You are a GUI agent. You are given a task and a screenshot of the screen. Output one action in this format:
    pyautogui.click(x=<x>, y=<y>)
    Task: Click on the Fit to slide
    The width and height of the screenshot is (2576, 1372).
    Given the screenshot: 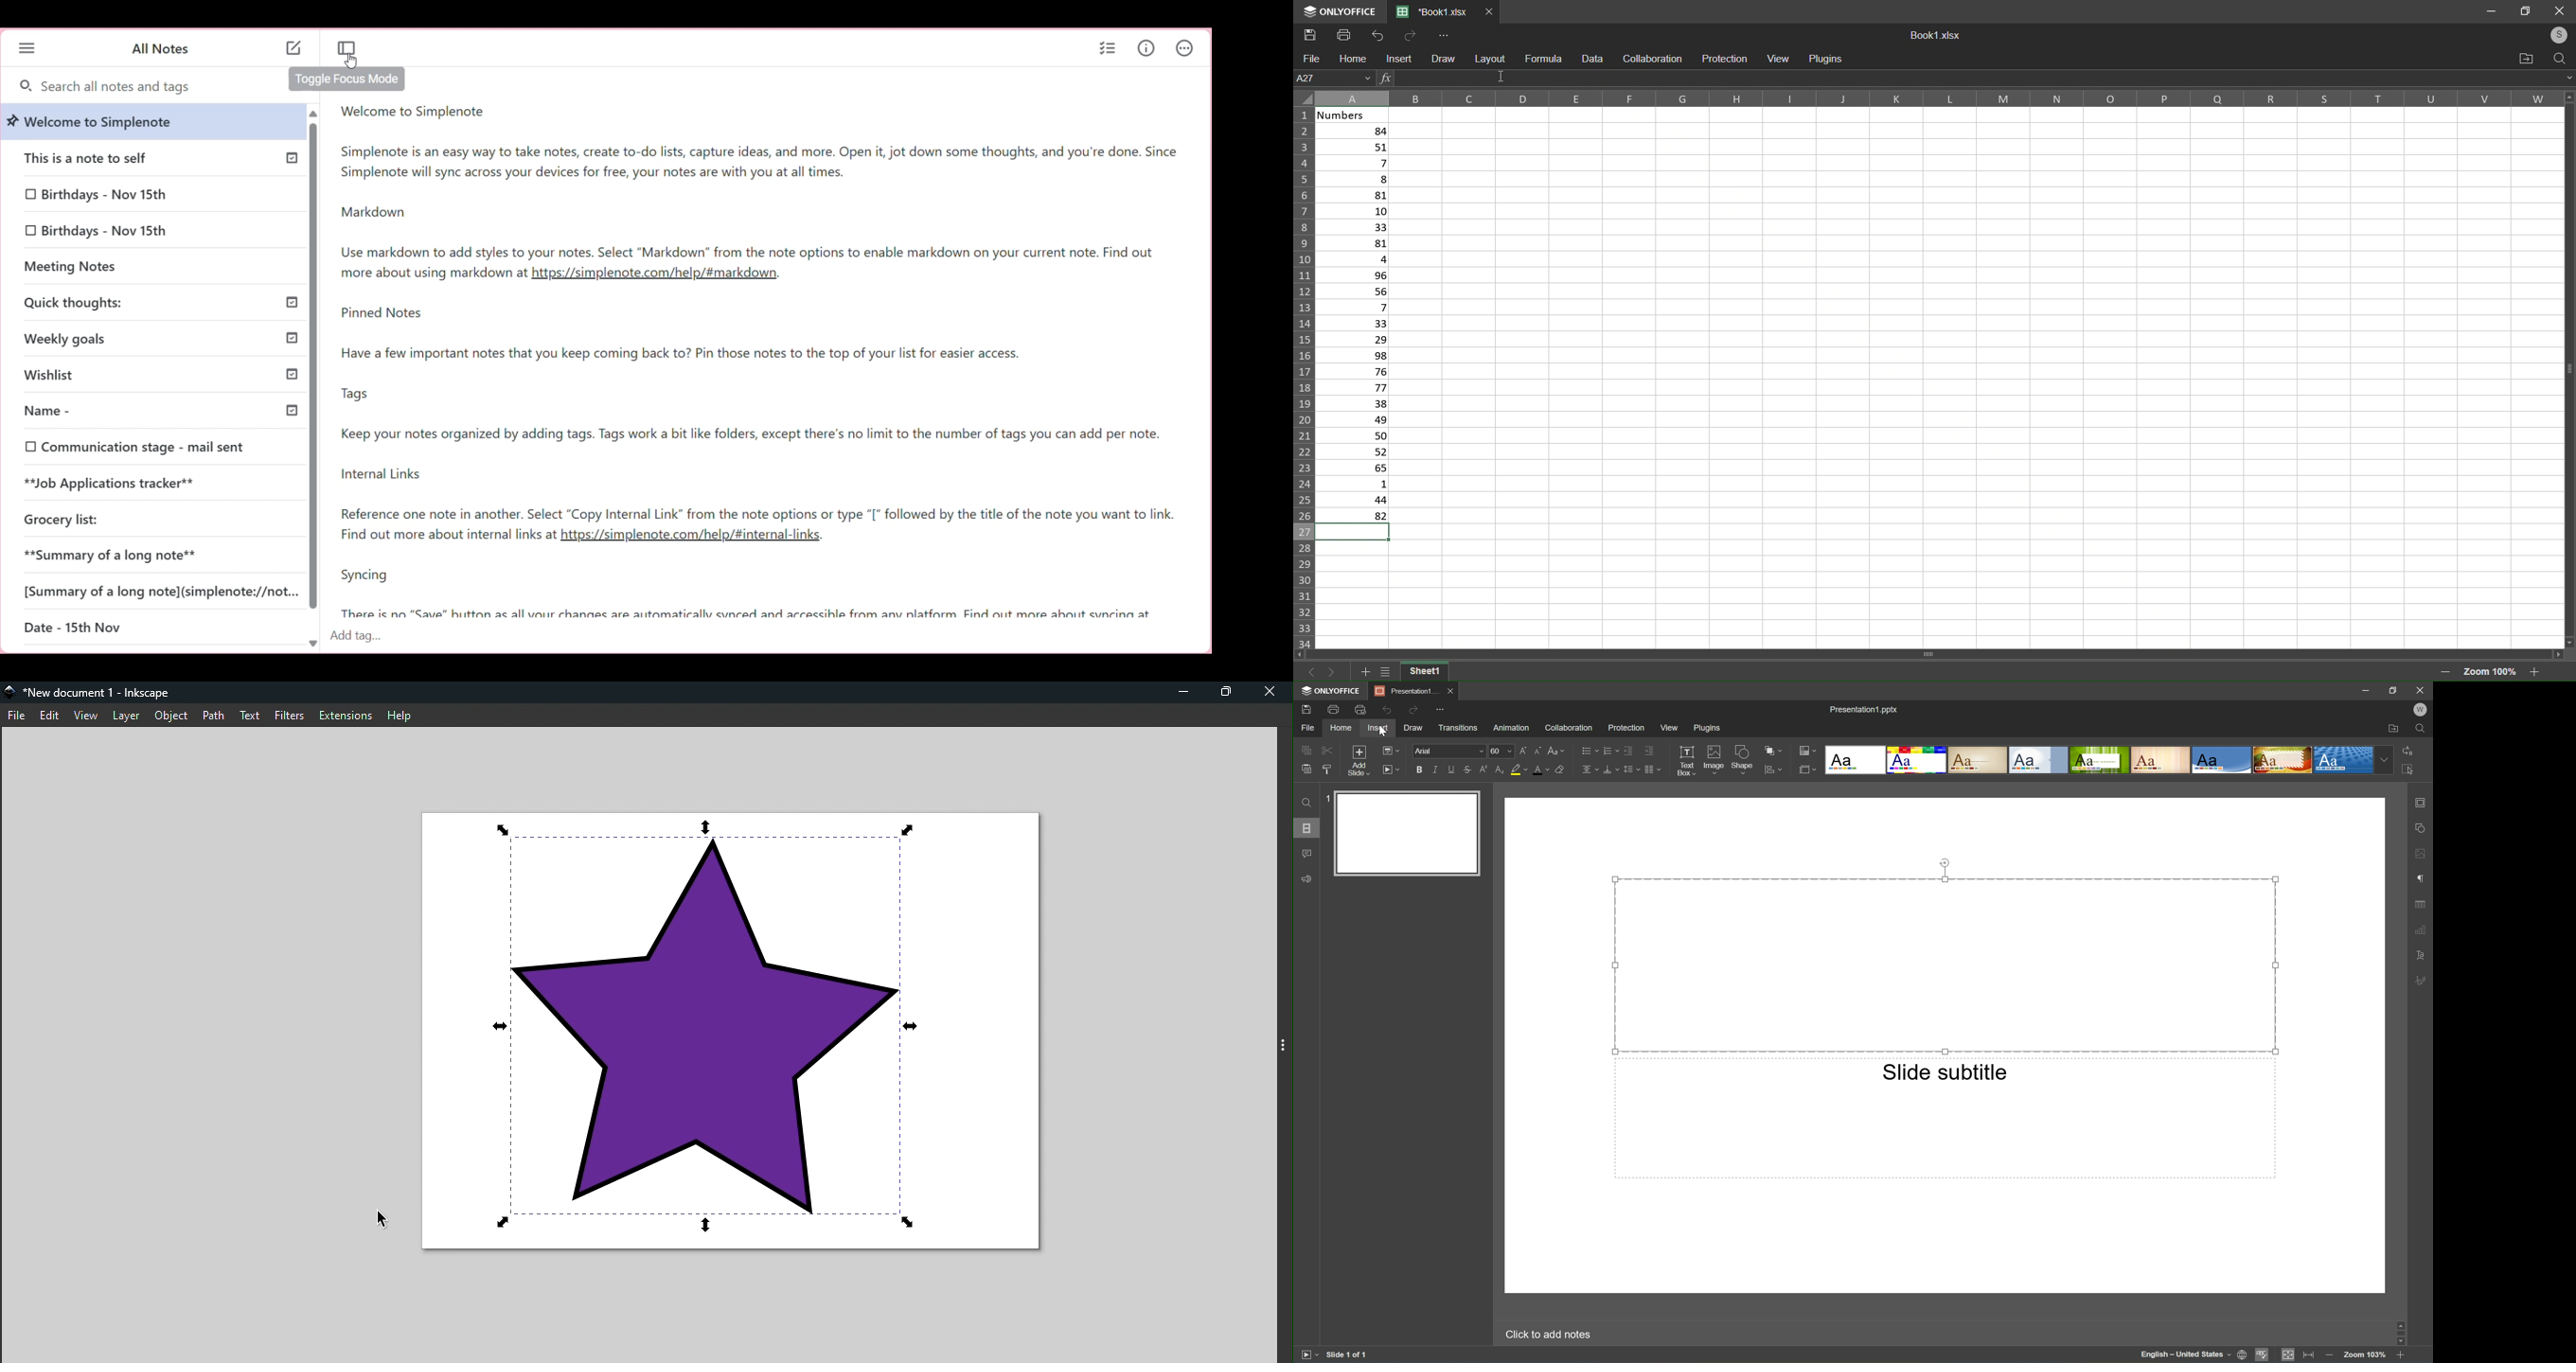 What is the action you would take?
    pyautogui.click(x=2288, y=1355)
    